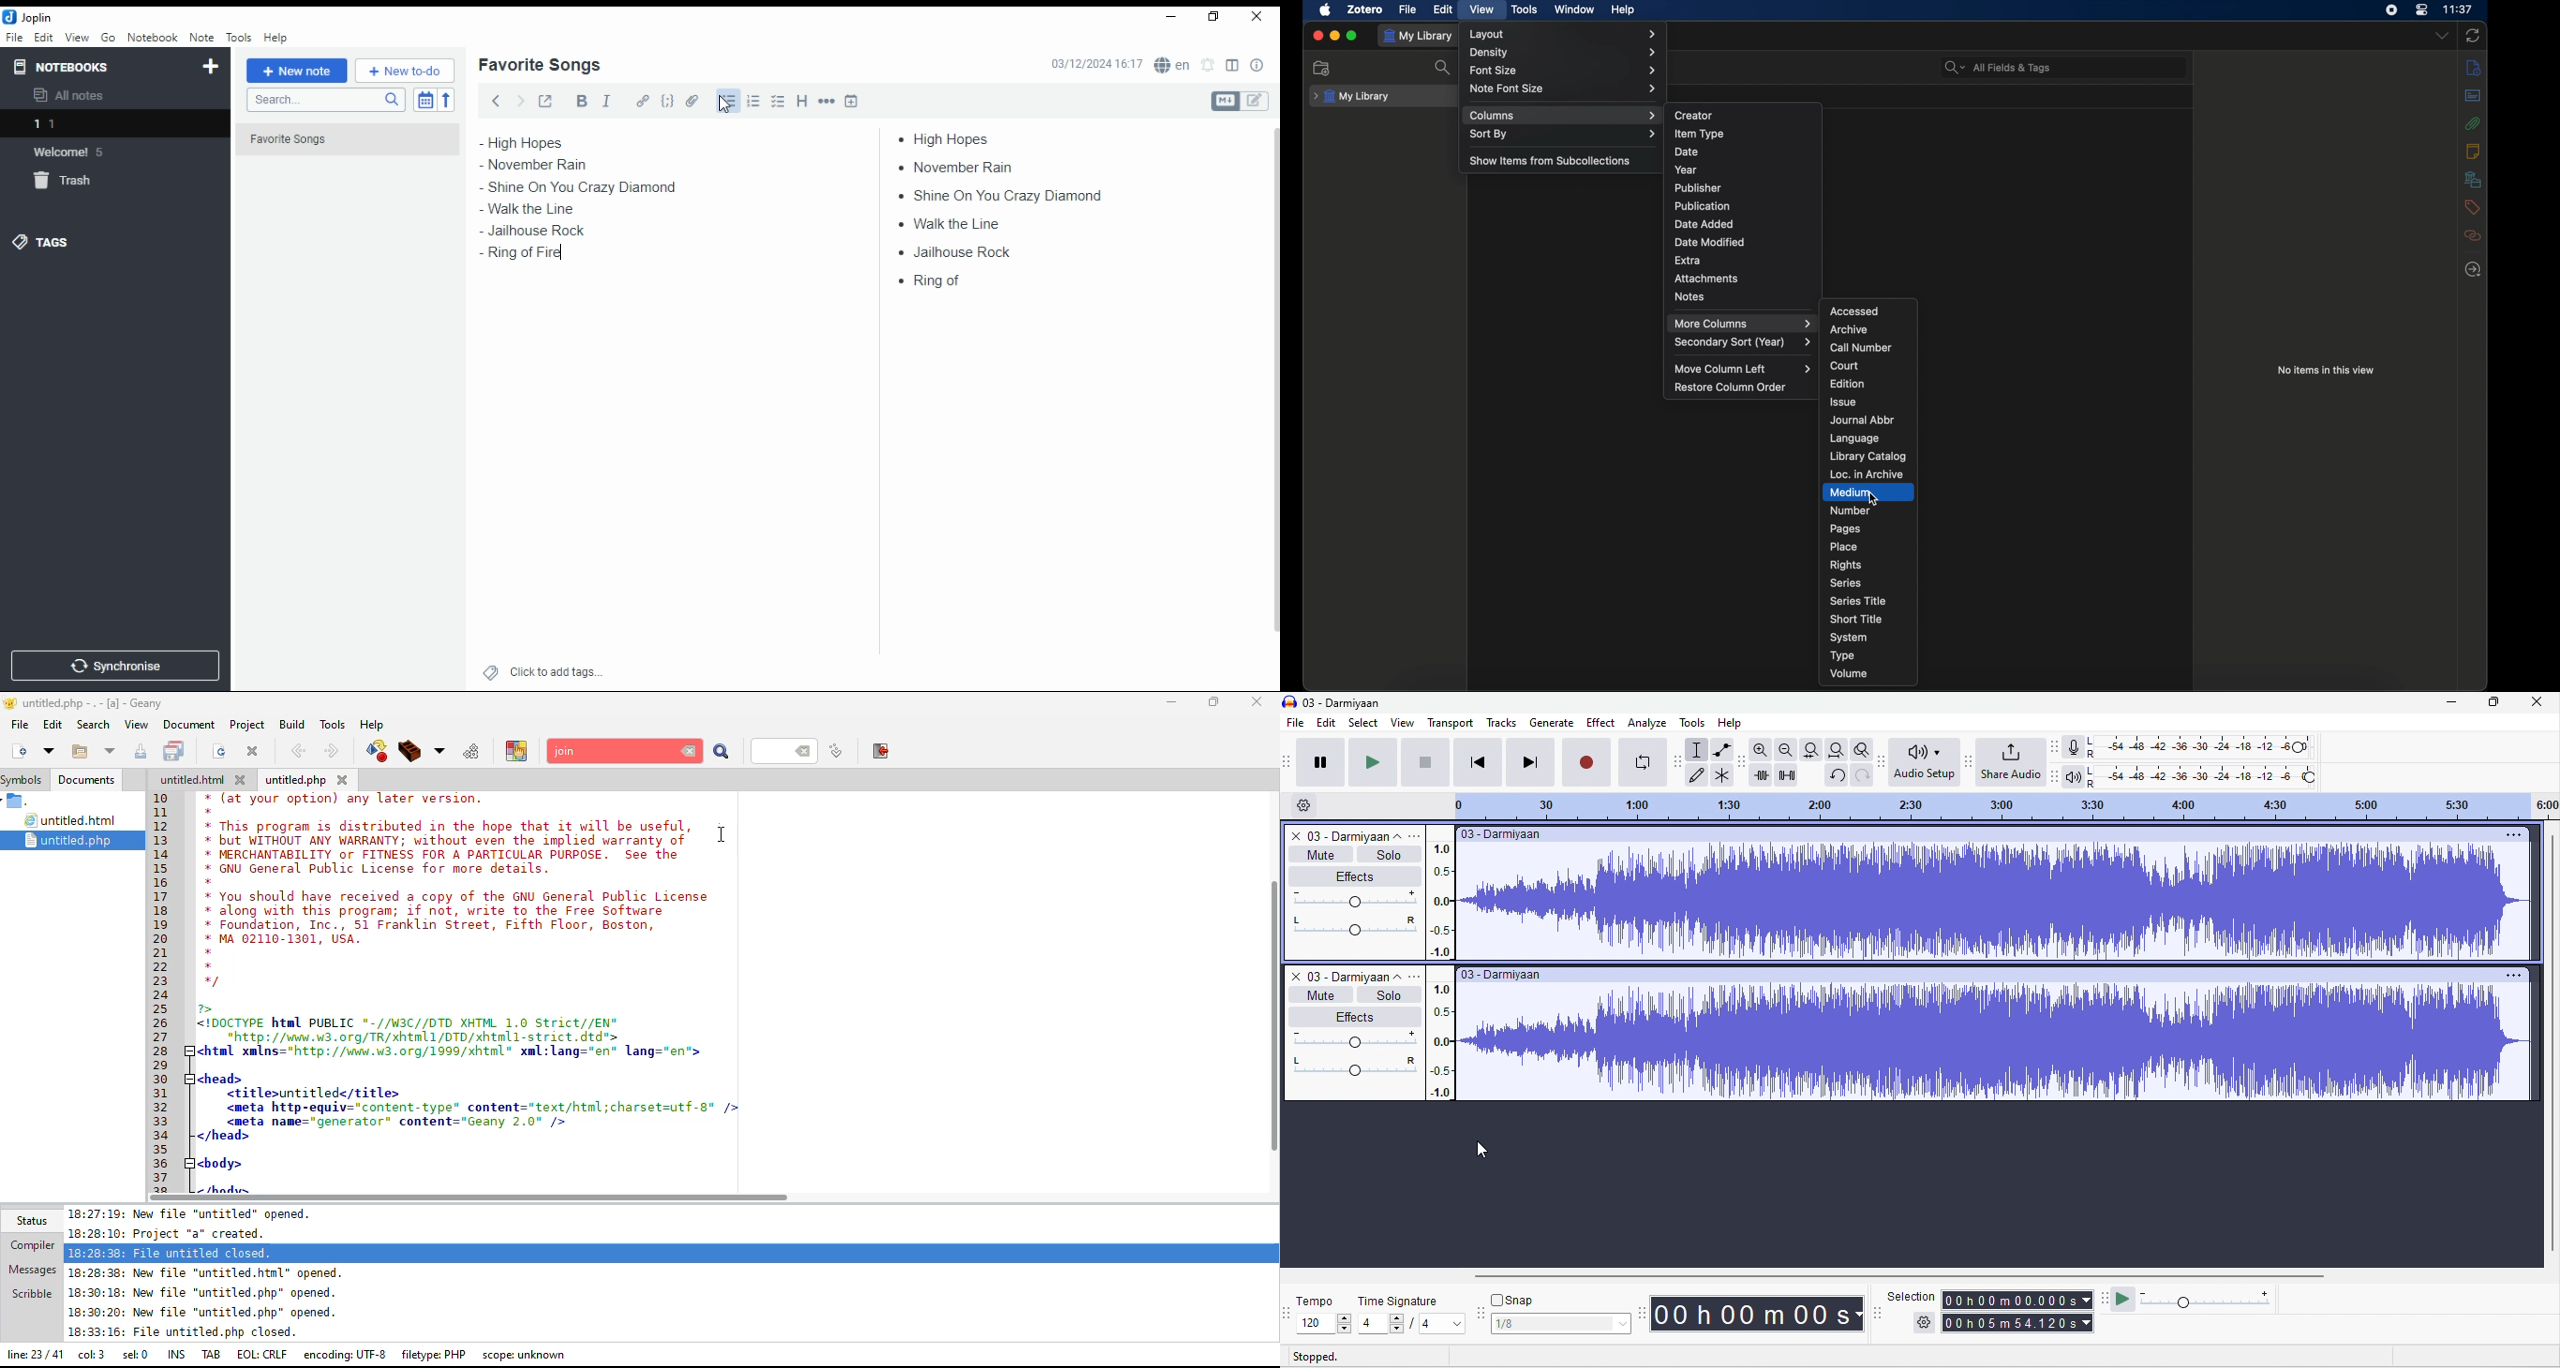 Image resolution: width=2576 pixels, height=1372 pixels. Describe the element at coordinates (211, 67) in the screenshot. I see `new notebook` at that location.